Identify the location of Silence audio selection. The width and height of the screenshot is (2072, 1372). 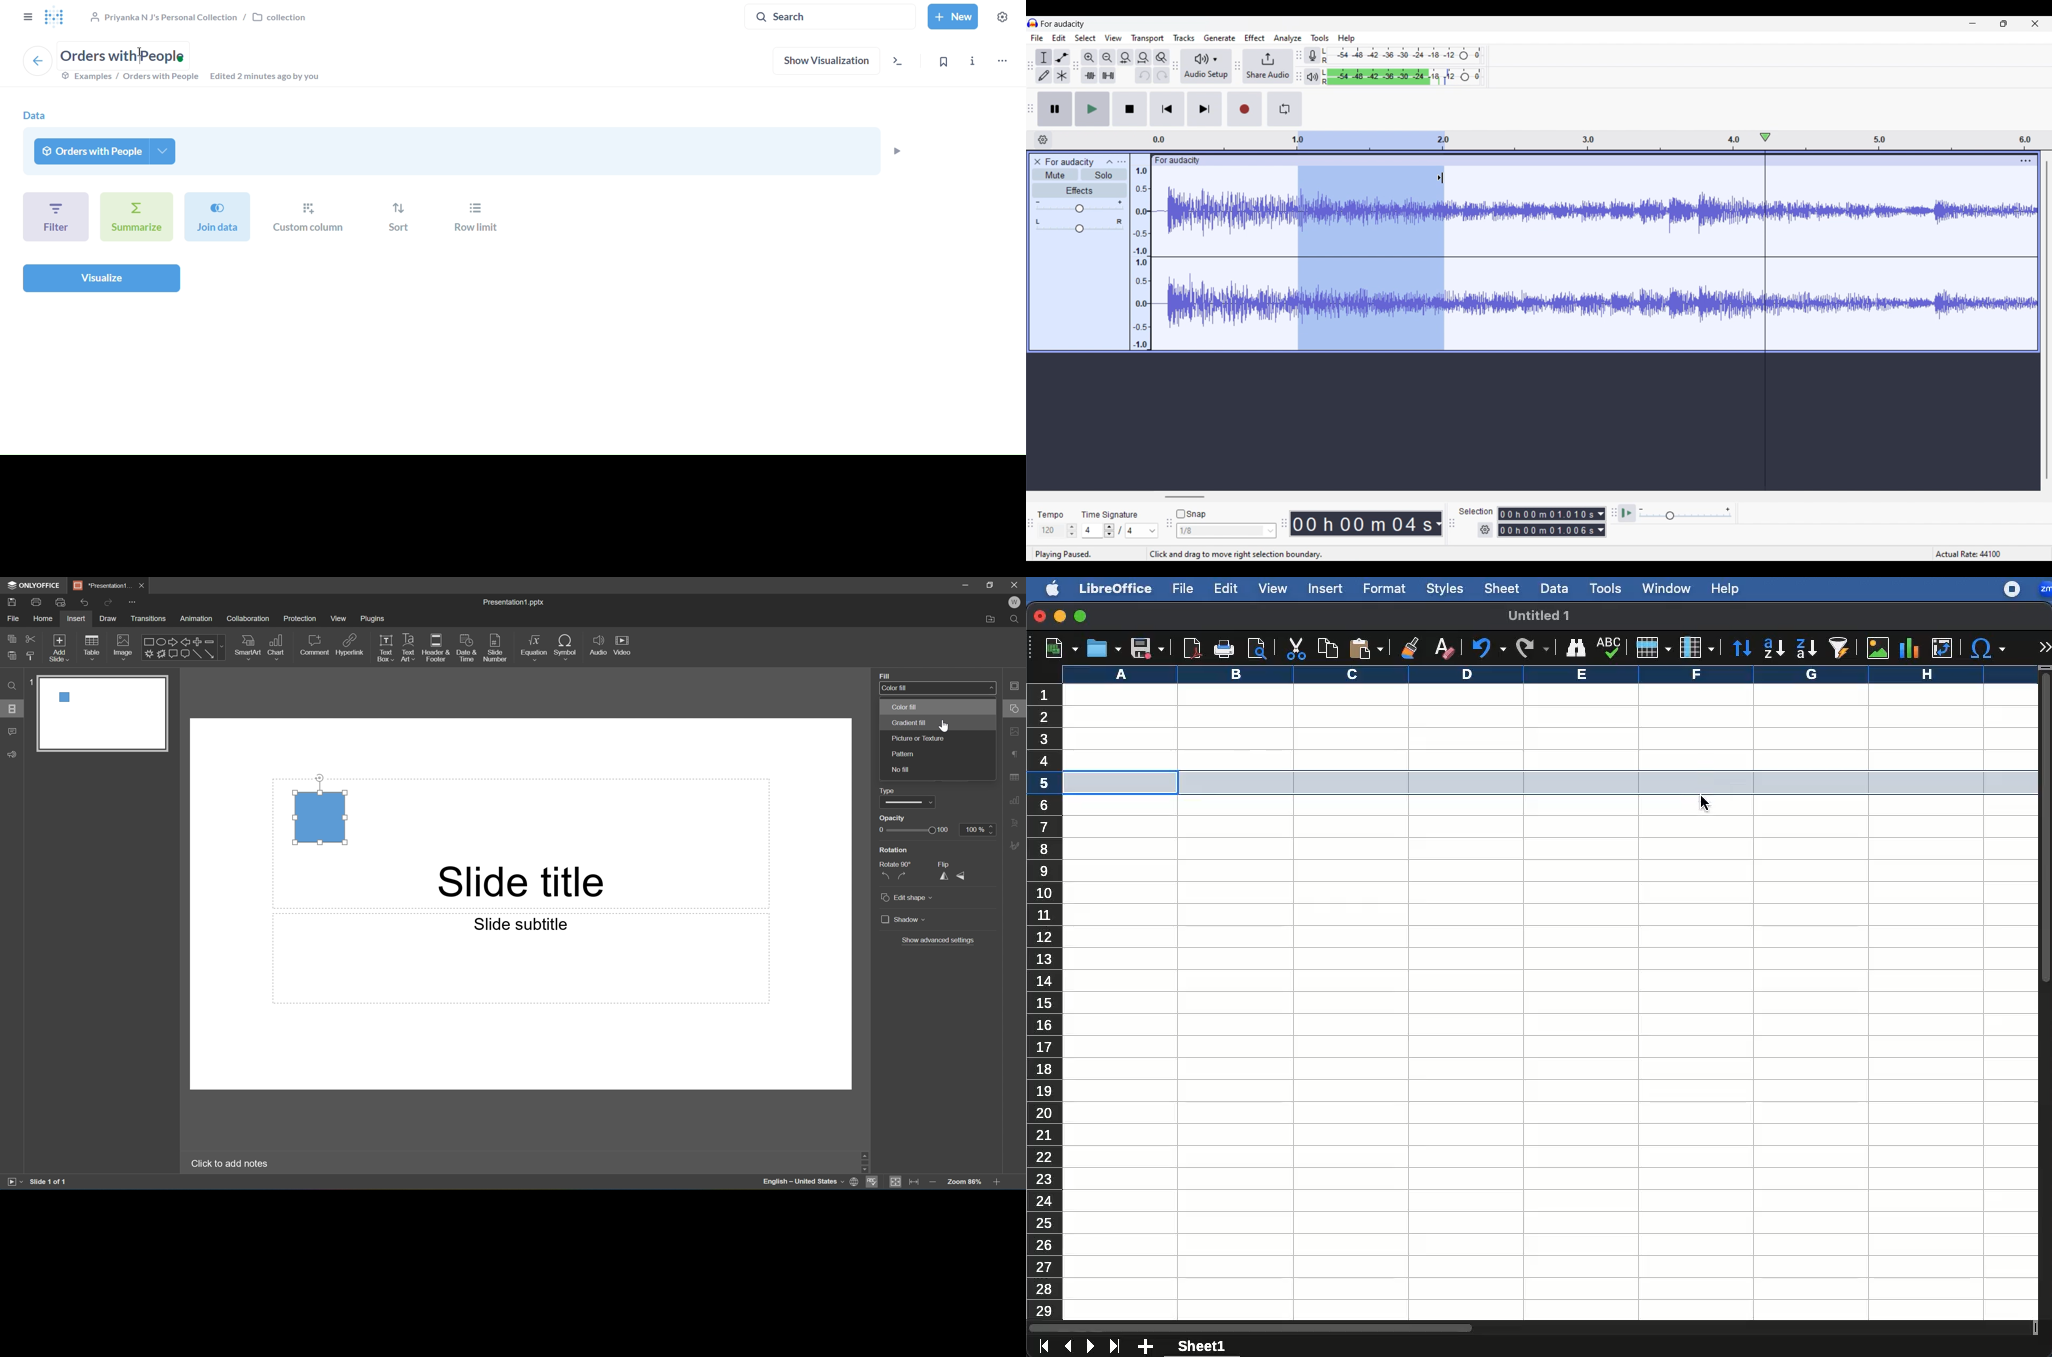
(1108, 75).